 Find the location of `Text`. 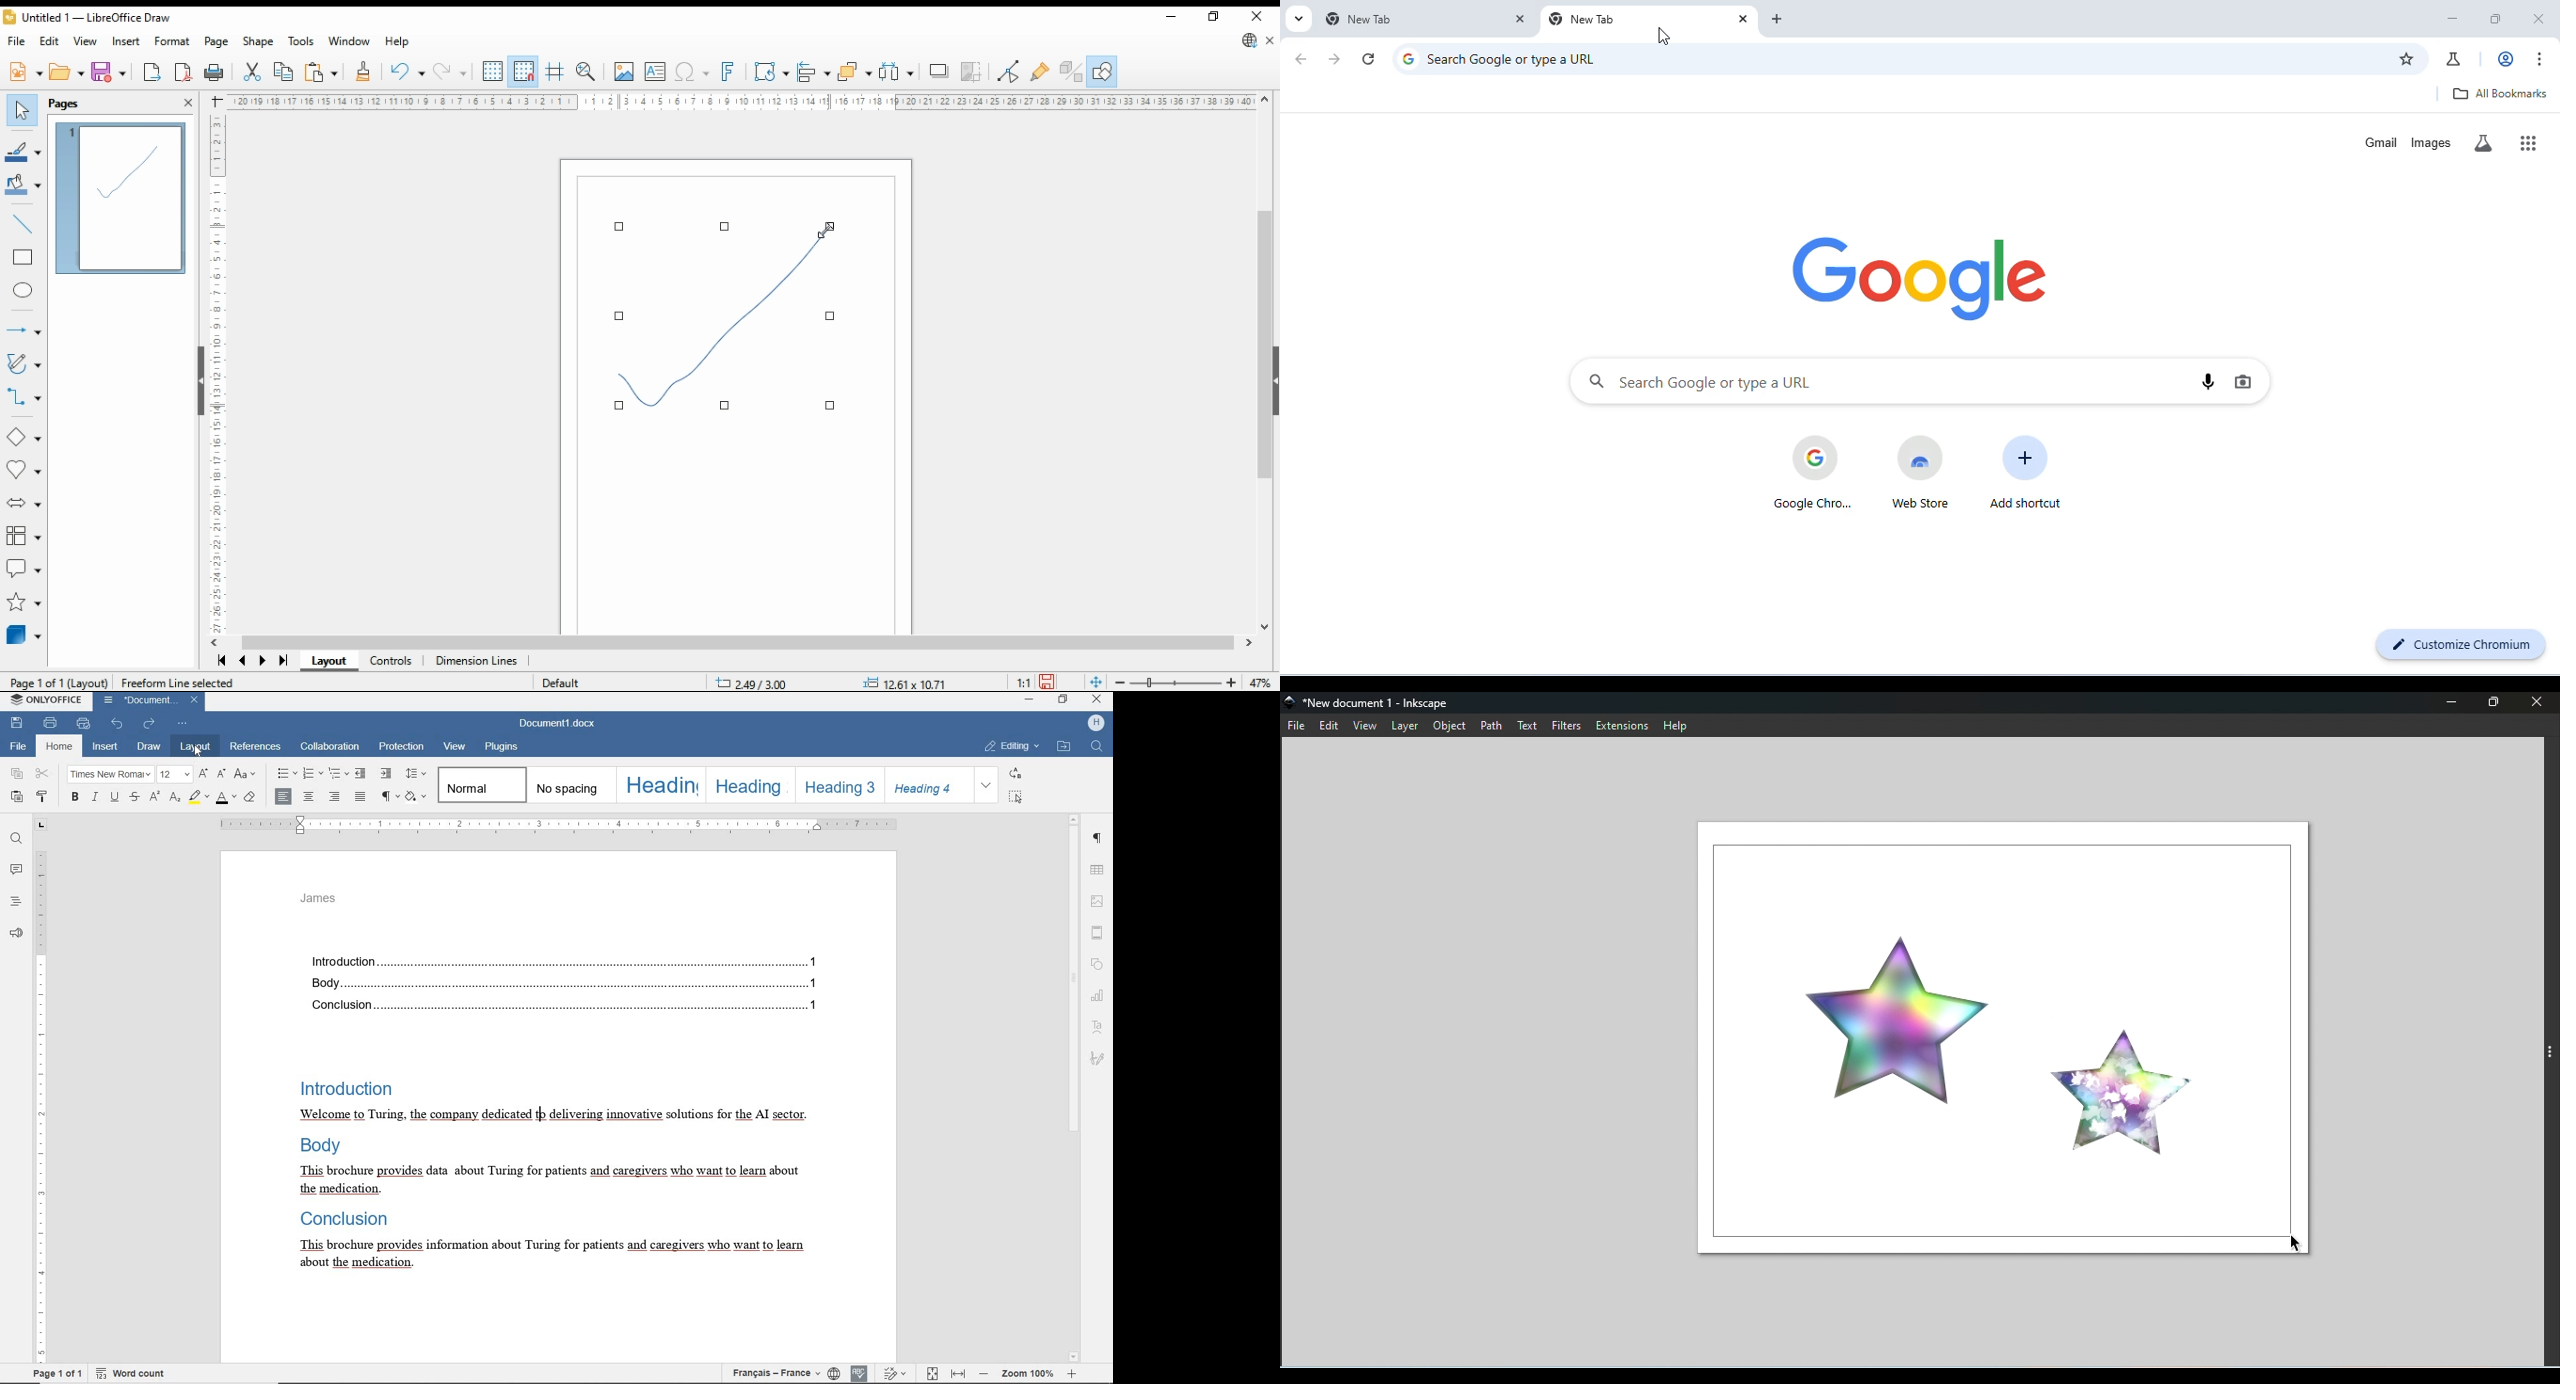

Text is located at coordinates (1531, 727).